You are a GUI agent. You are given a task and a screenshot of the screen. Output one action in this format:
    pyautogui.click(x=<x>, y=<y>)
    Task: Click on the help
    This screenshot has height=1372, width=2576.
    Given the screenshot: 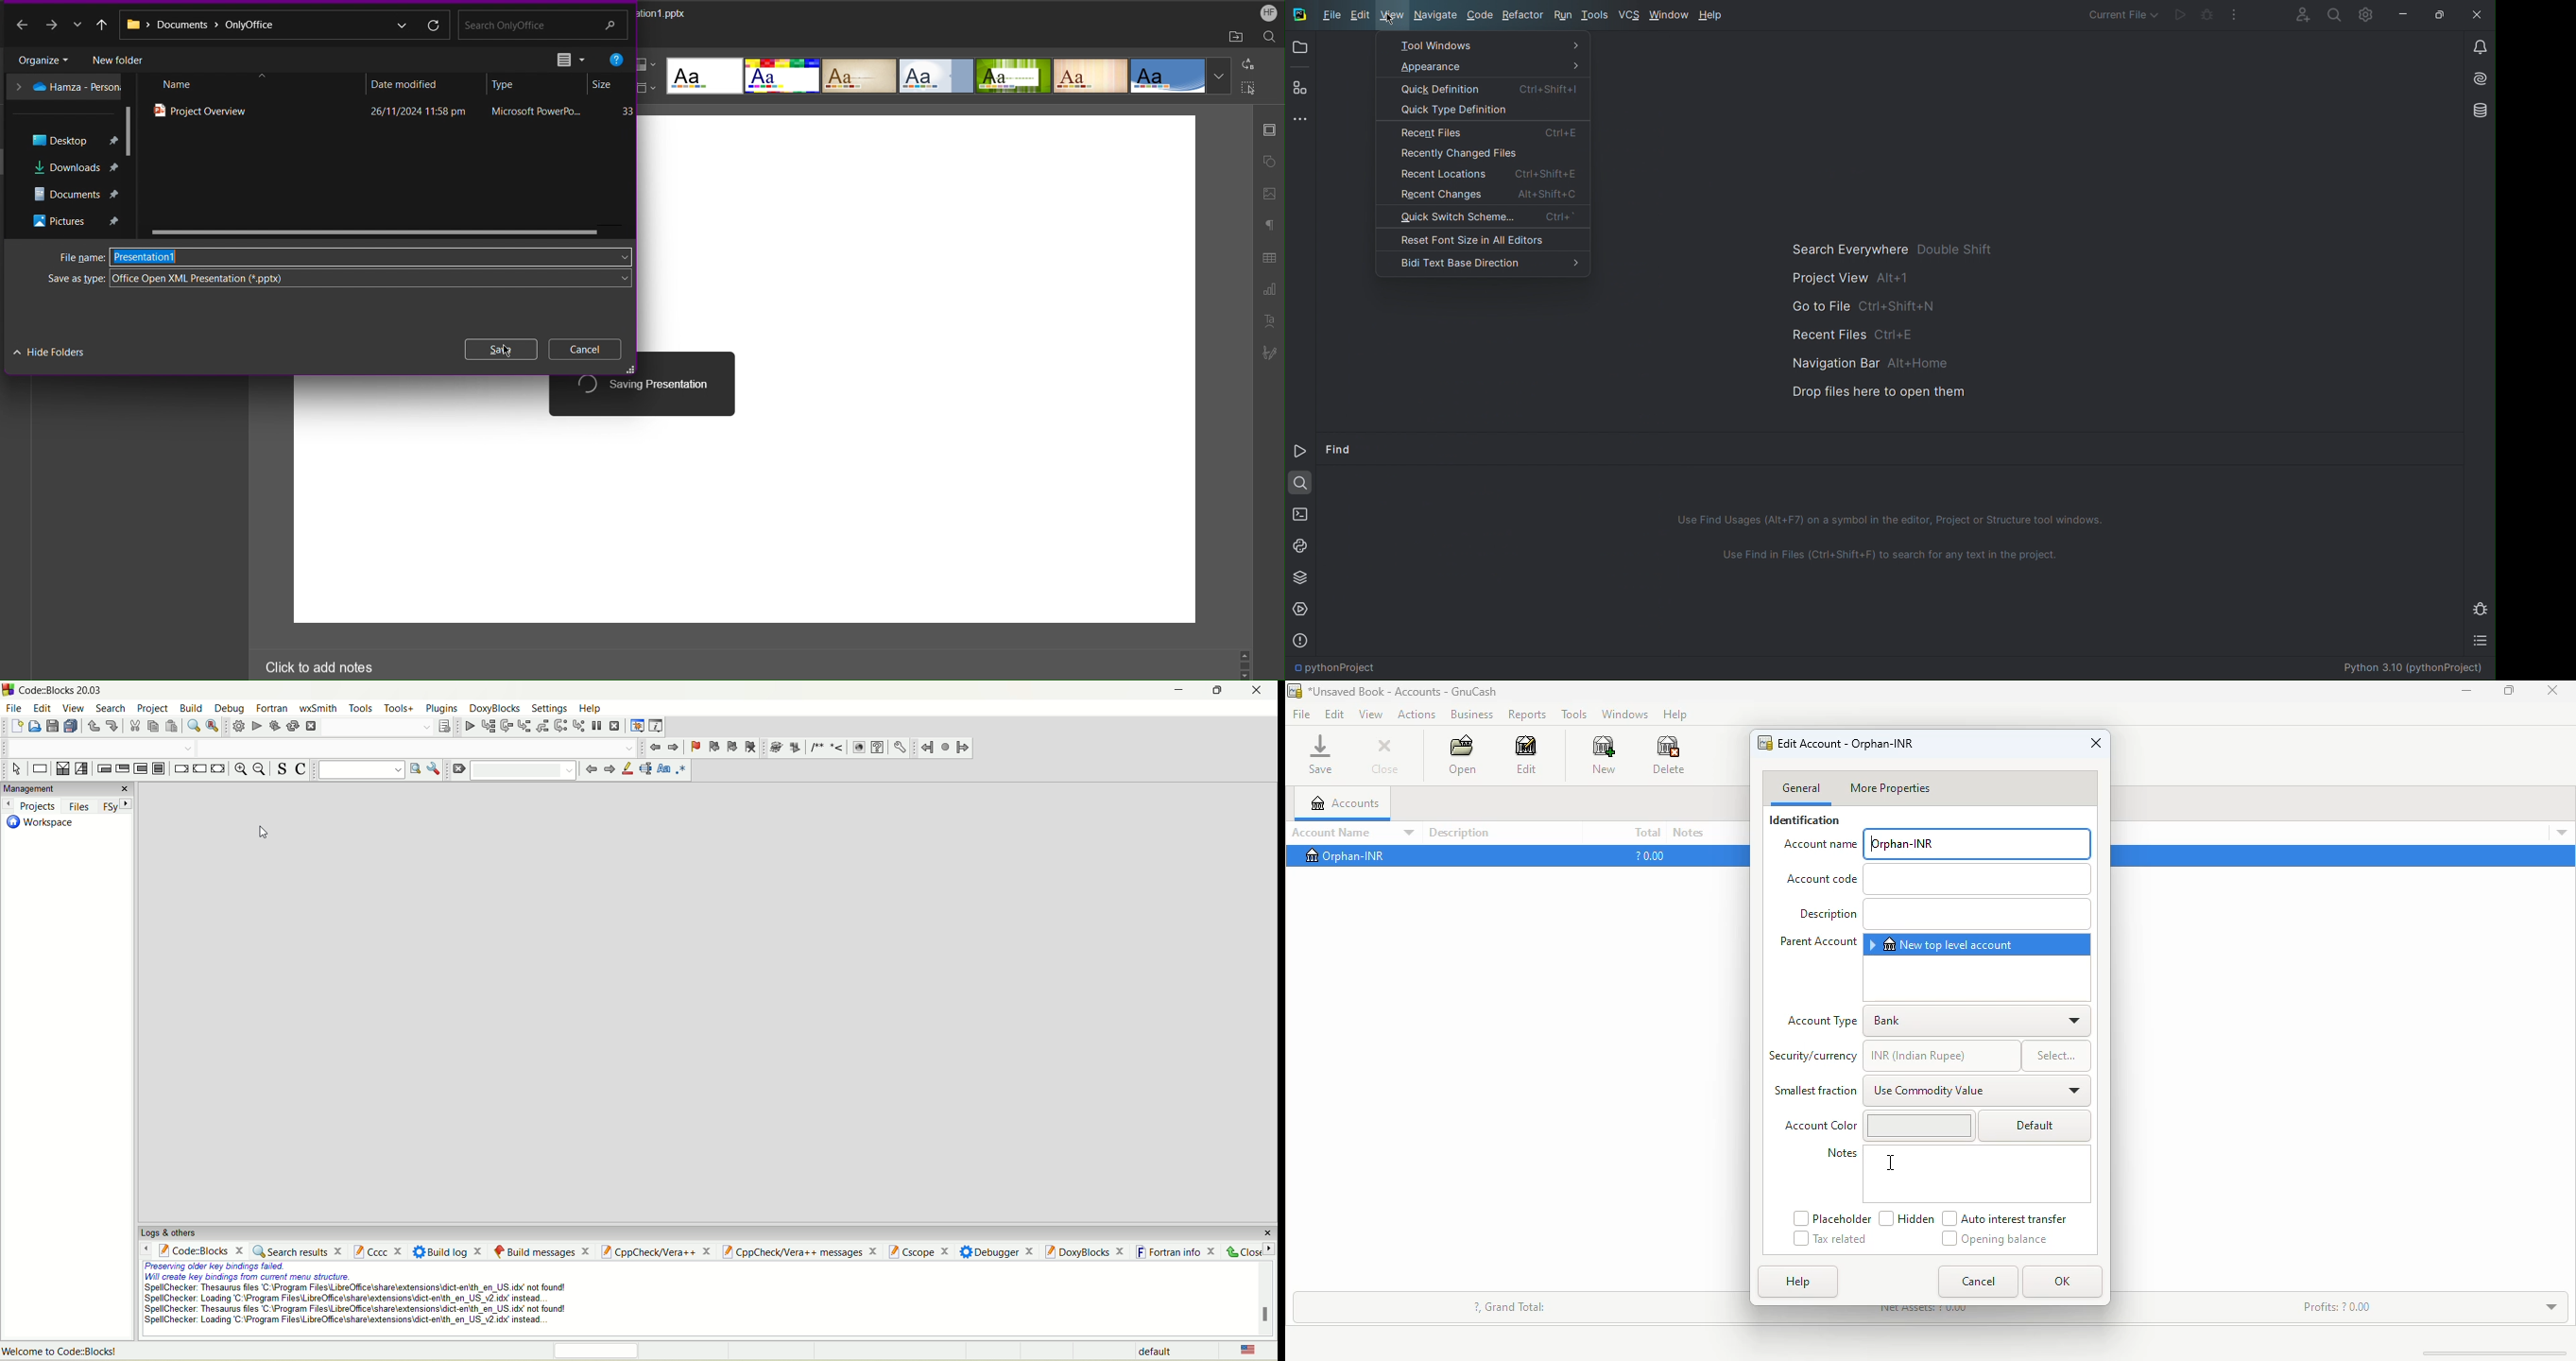 What is the action you would take?
    pyautogui.click(x=590, y=709)
    